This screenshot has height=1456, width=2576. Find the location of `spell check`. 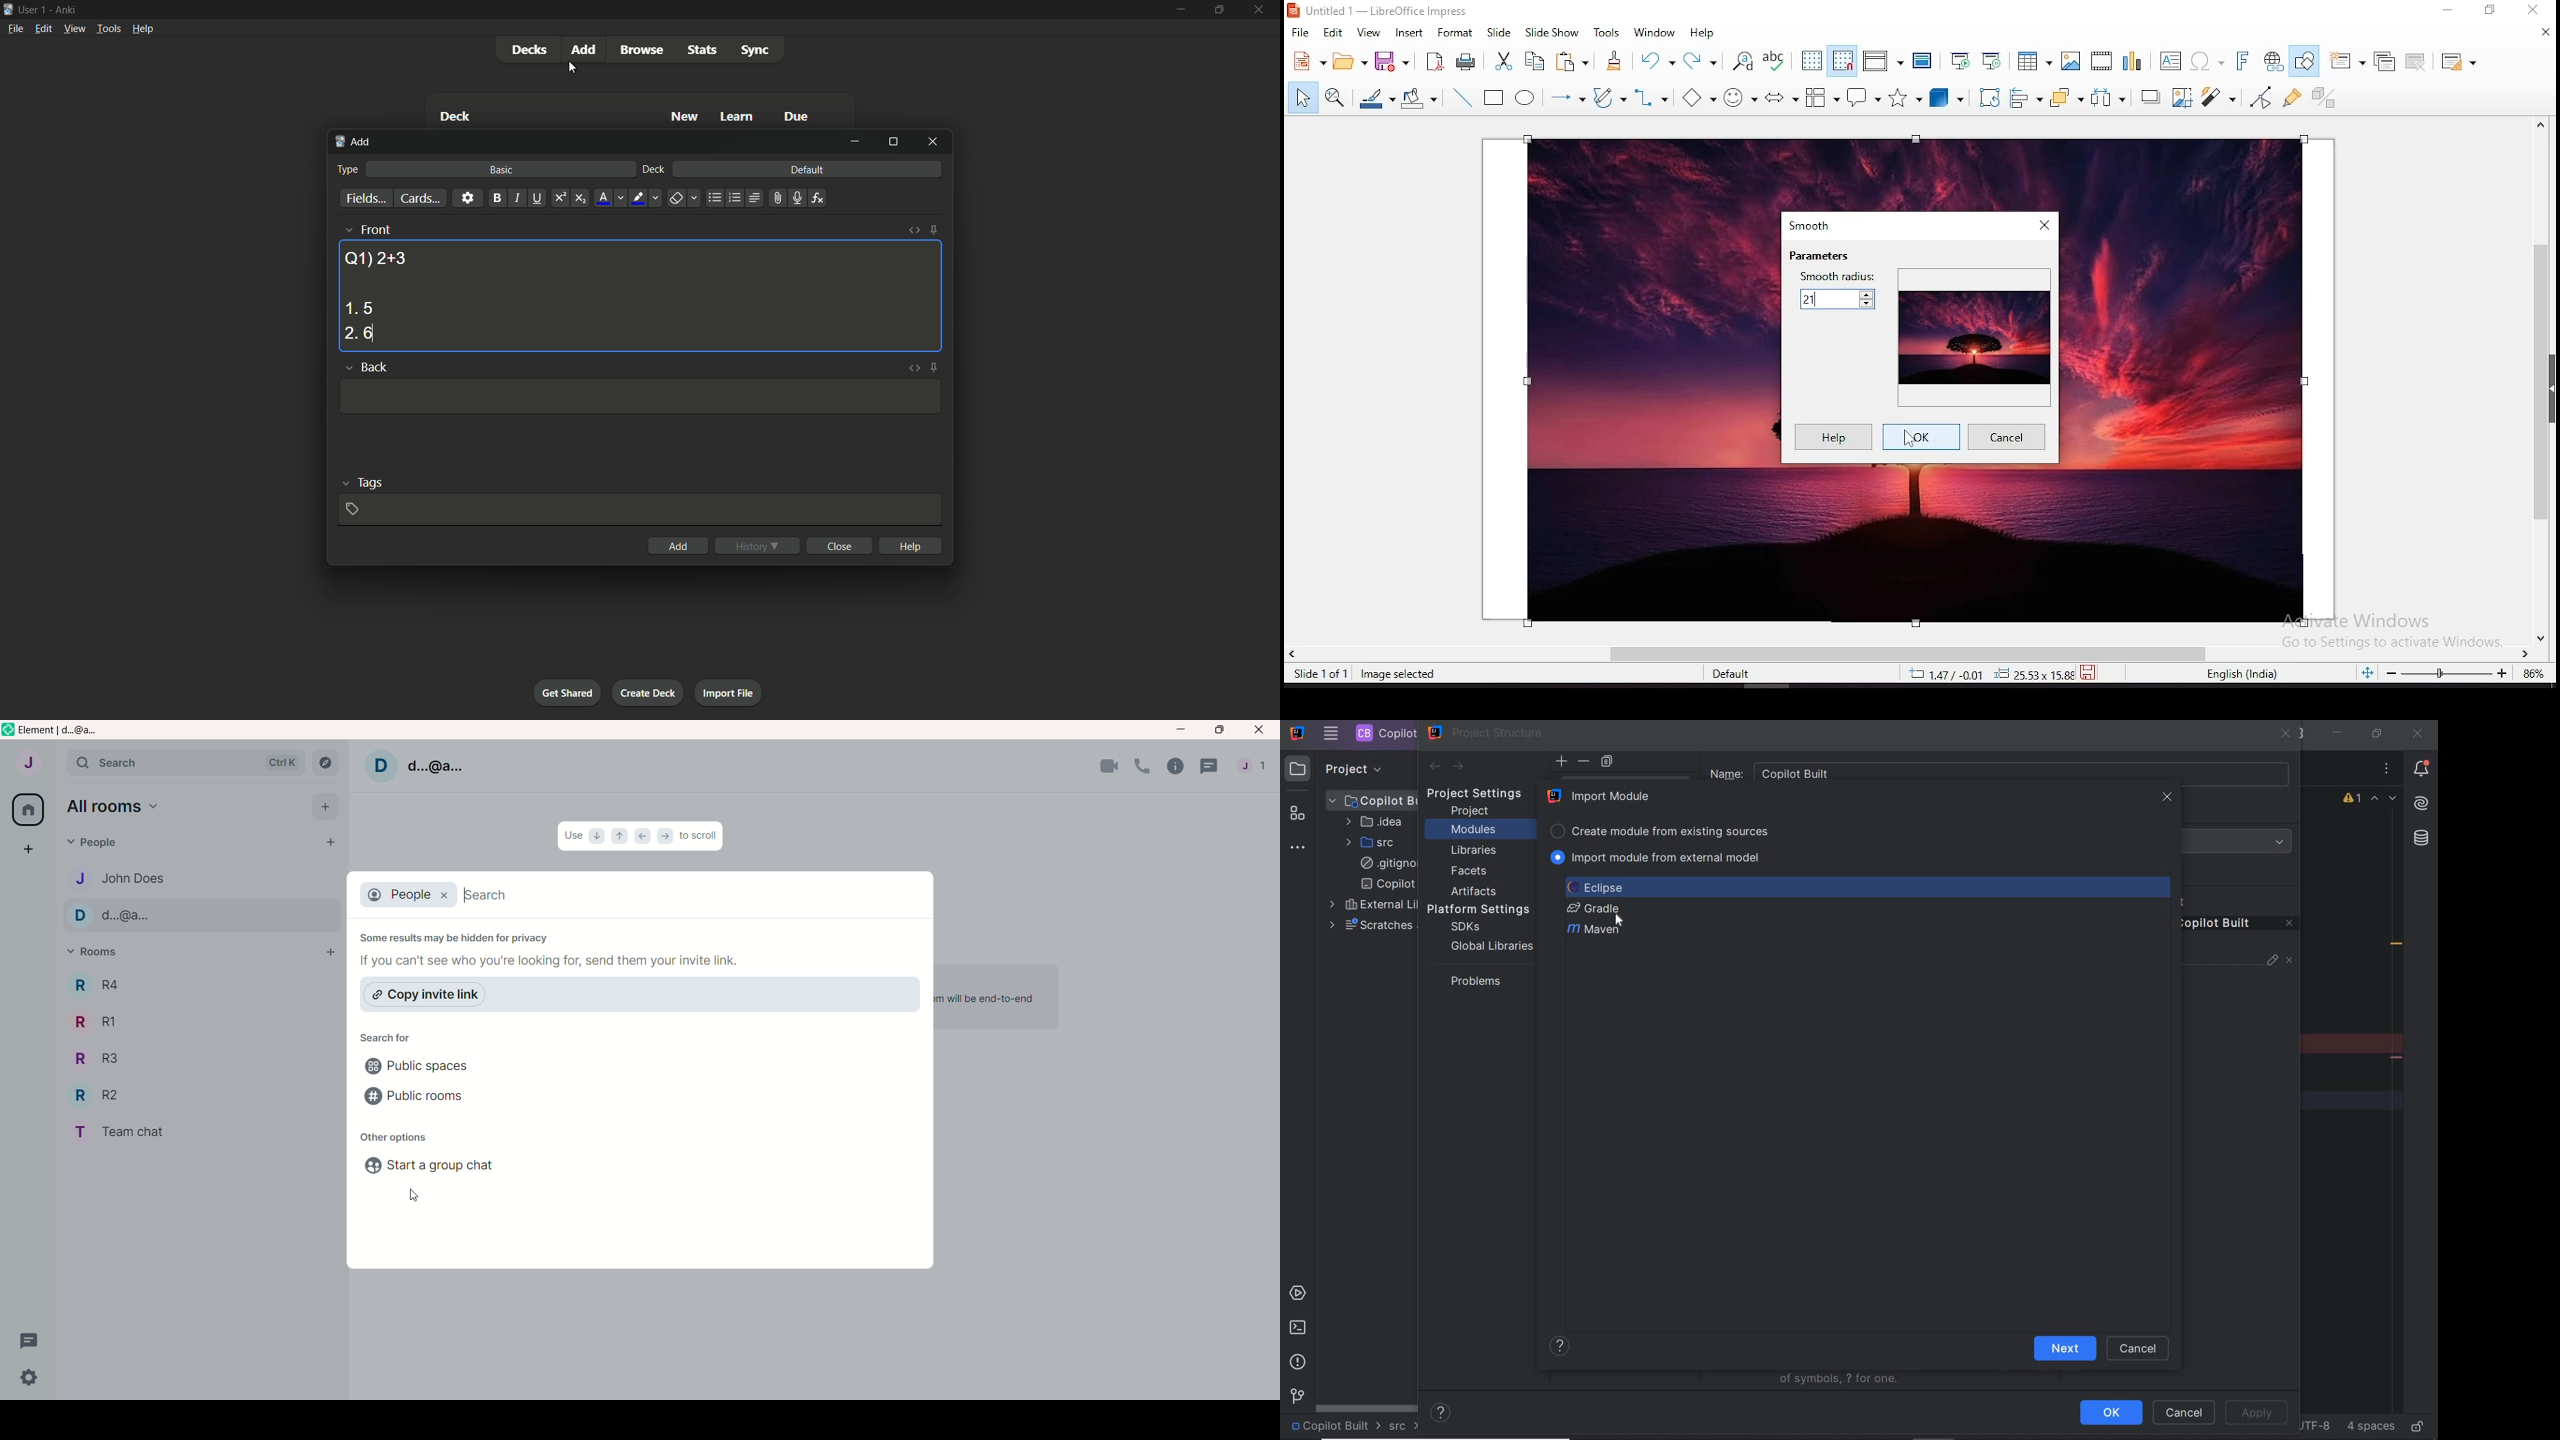

spell check is located at coordinates (1776, 59).